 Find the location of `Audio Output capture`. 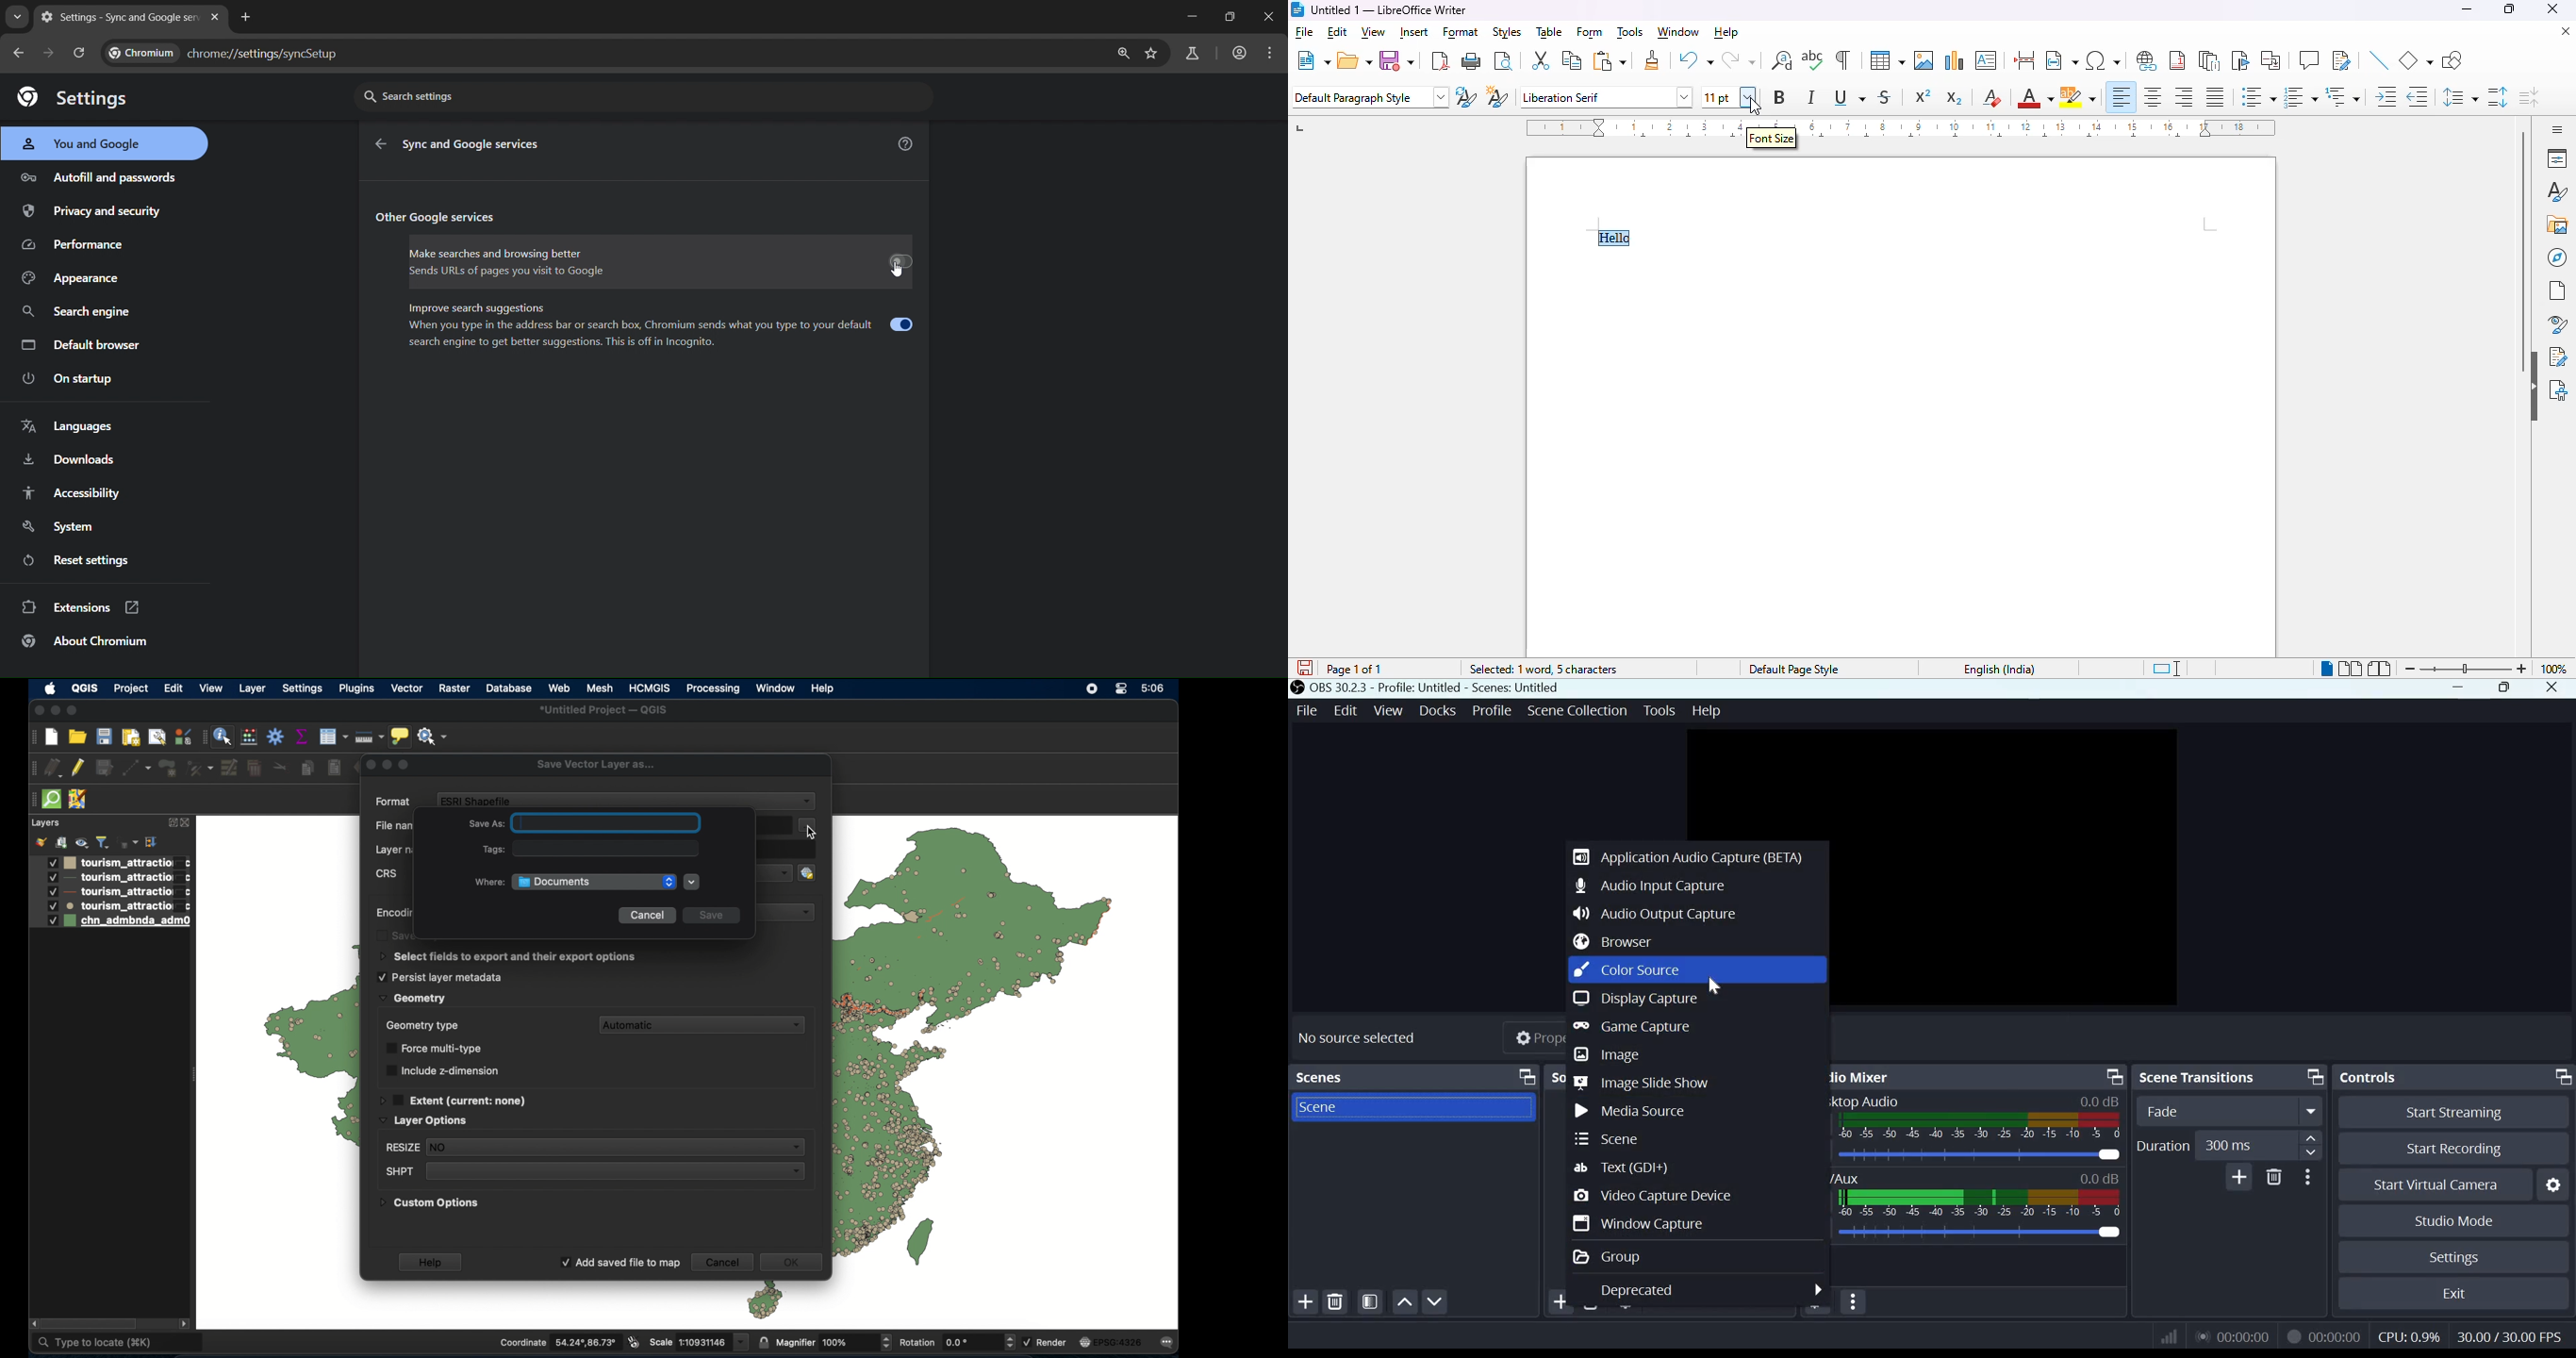

Audio Output capture is located at coordinates (1663, 914).